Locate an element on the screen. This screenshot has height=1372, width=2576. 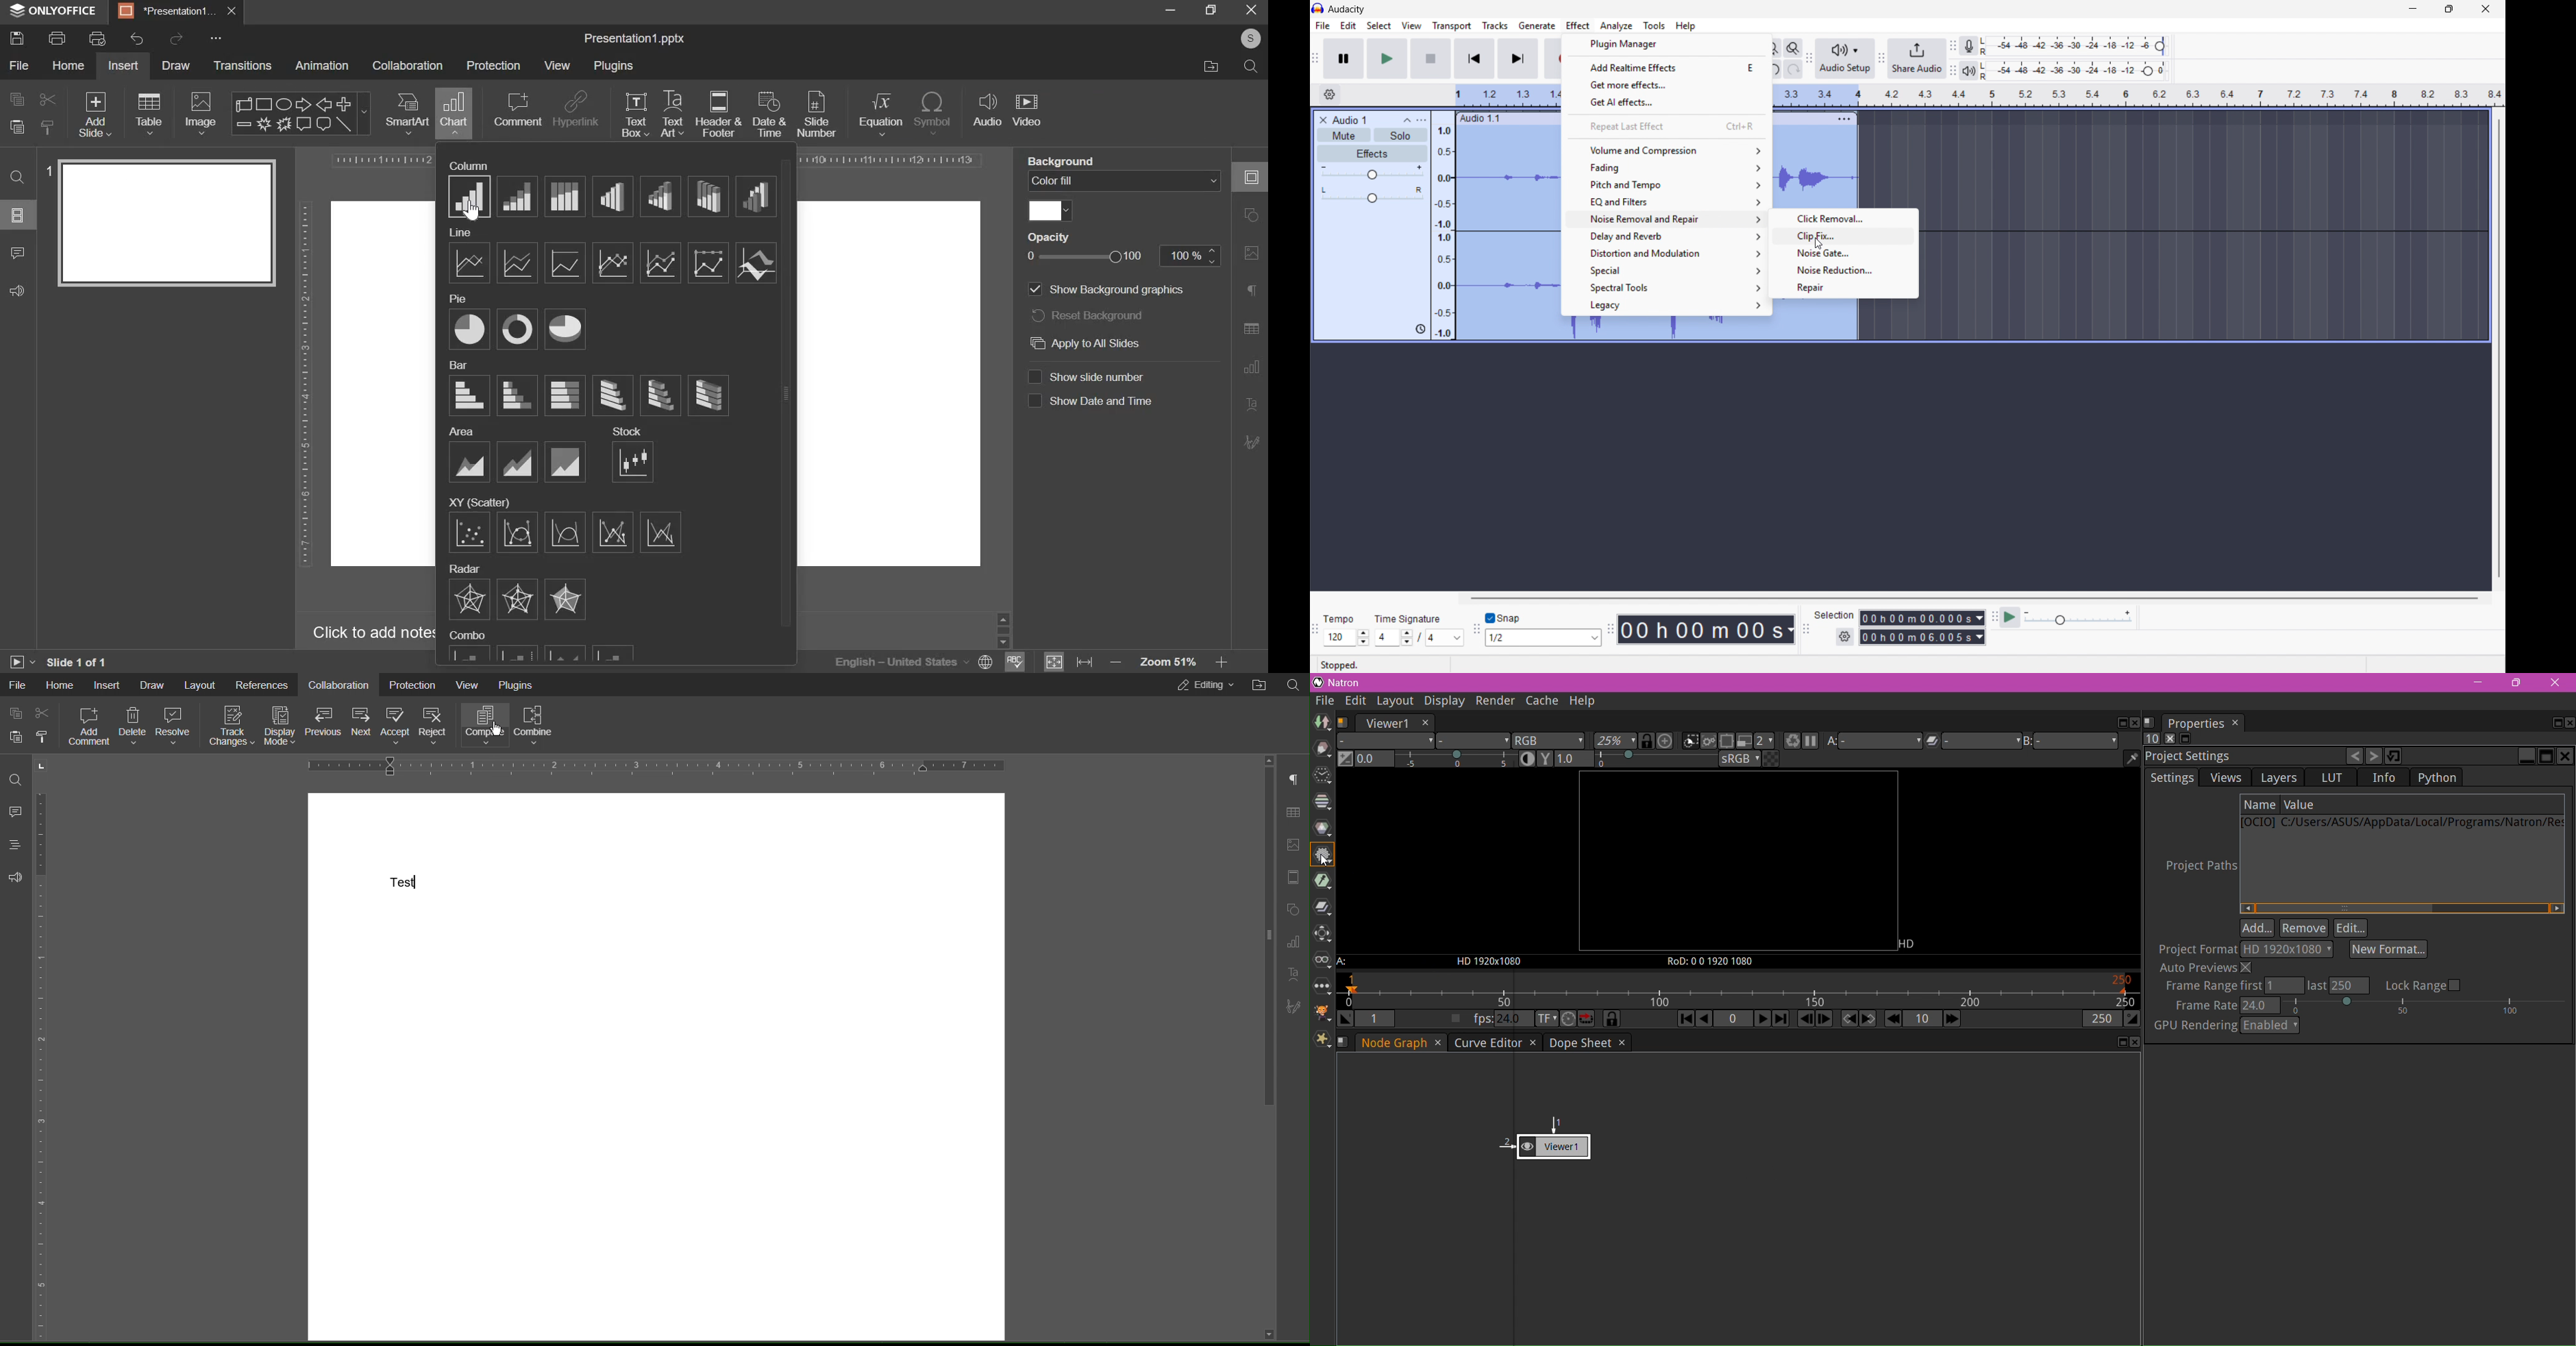
Edit  is located at coordinates (1349, 26).